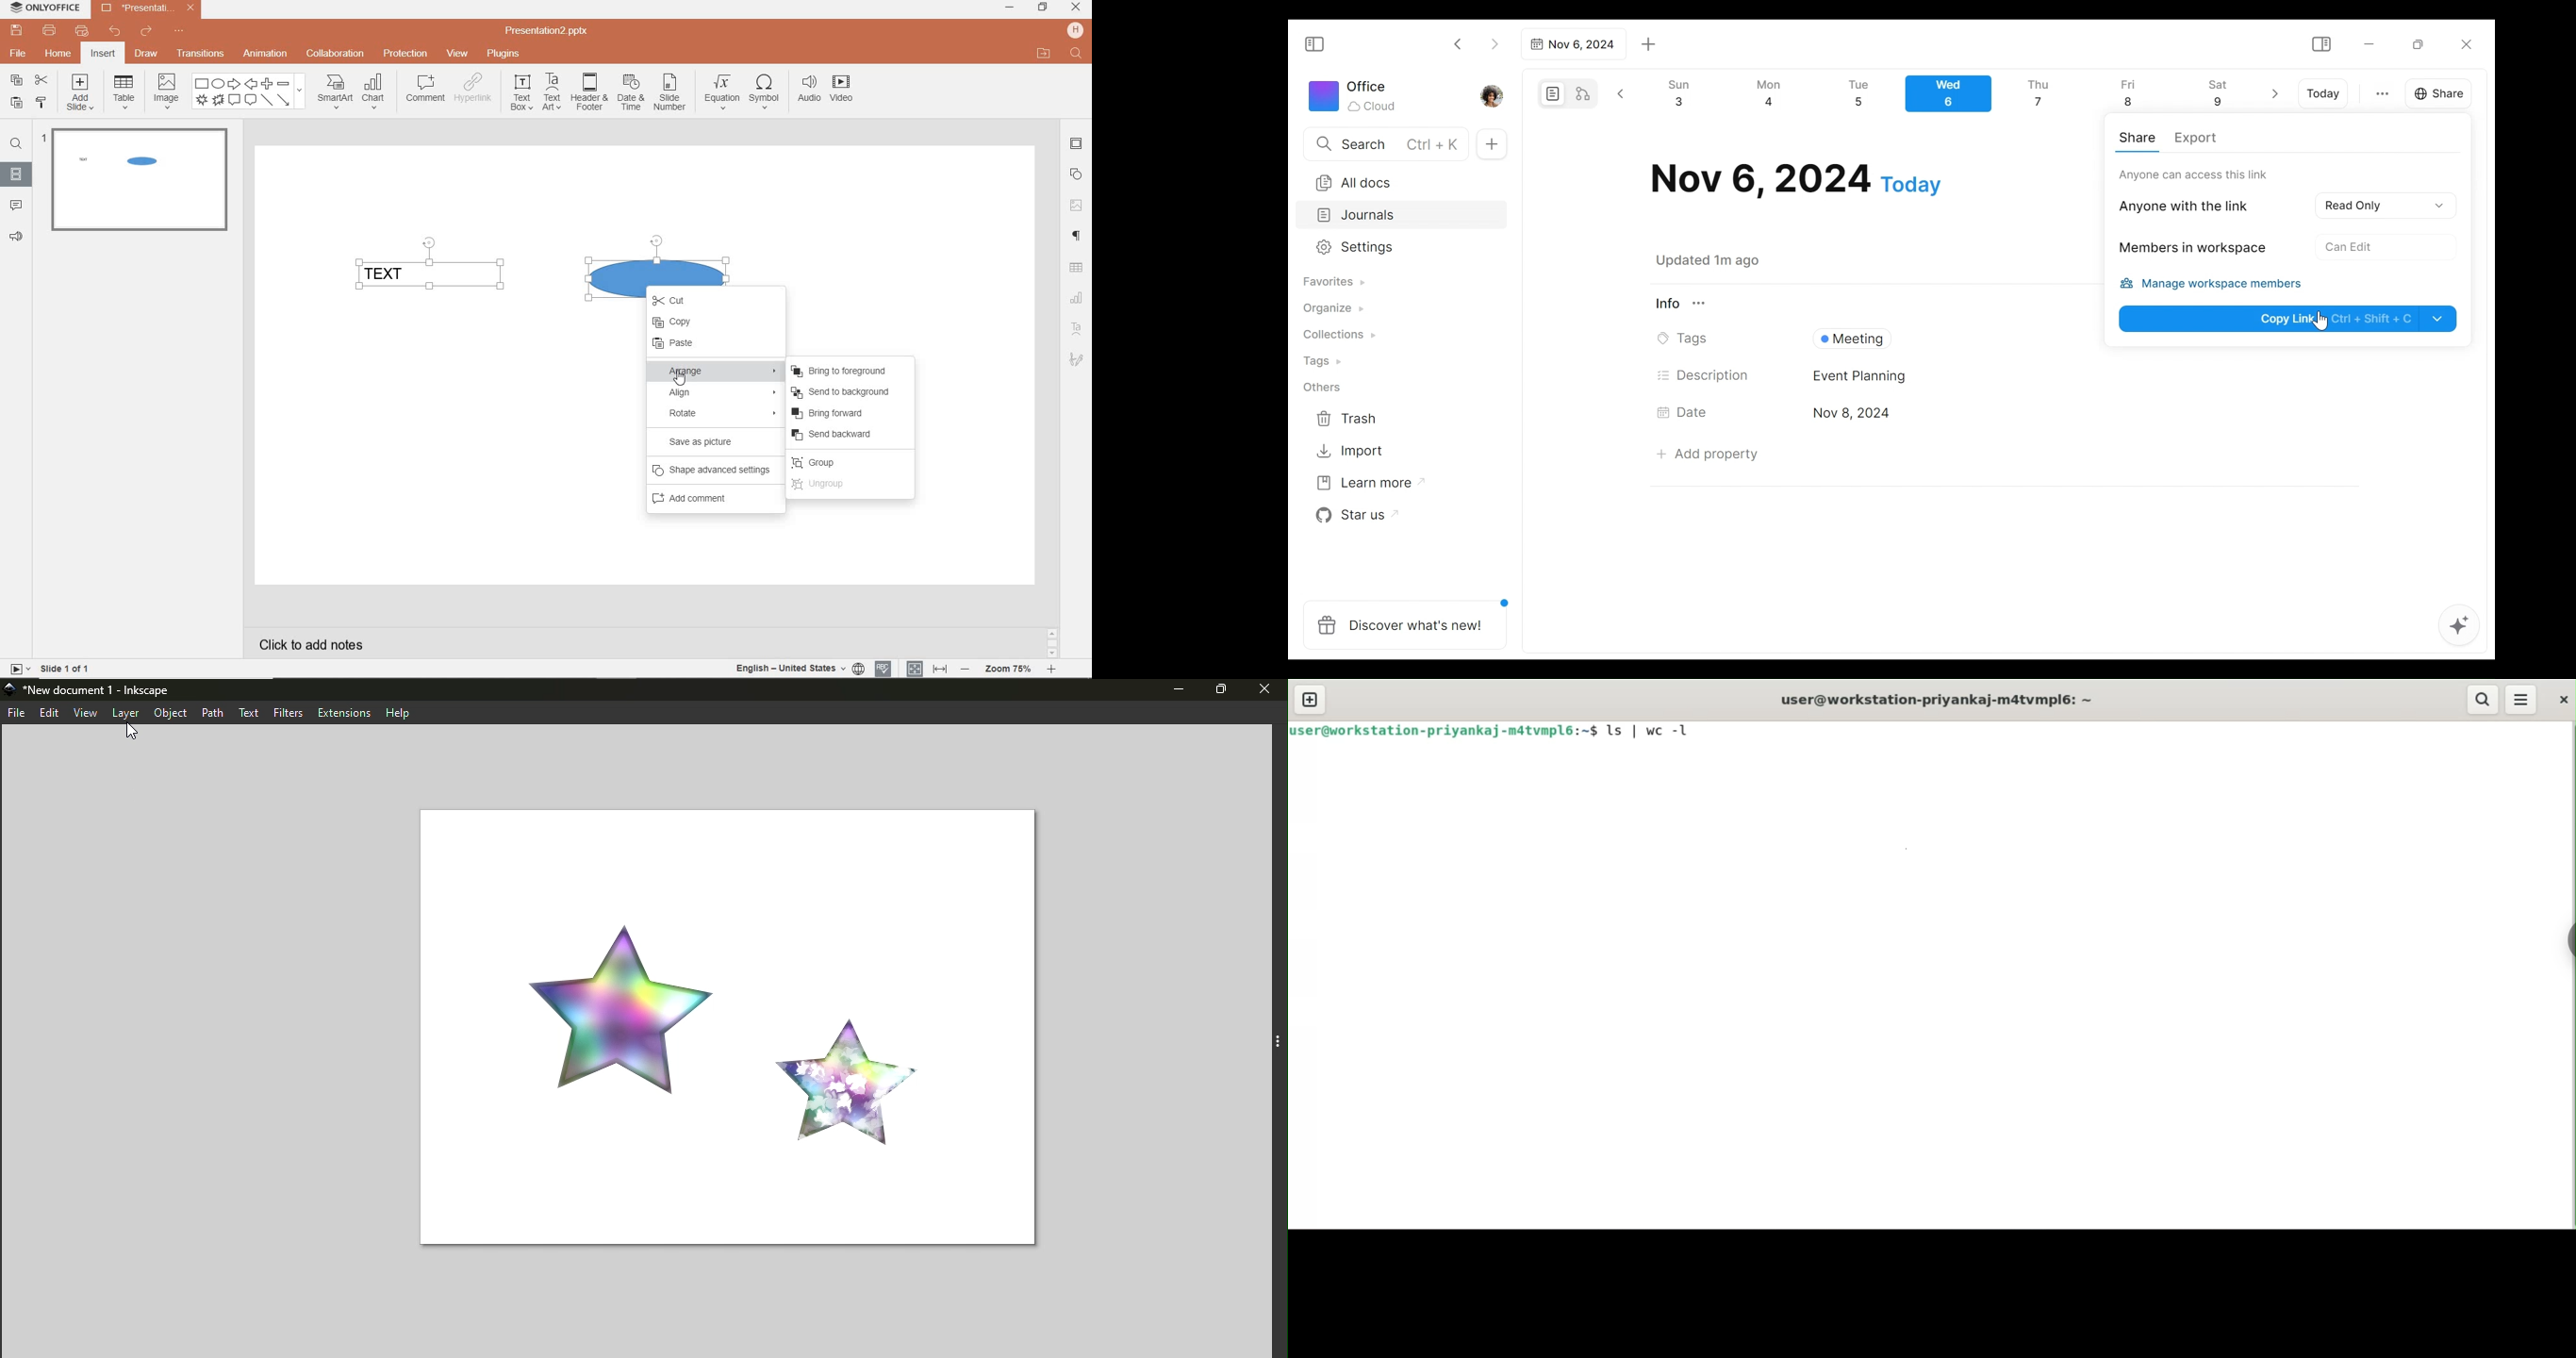 This screenshot has height=1372, width=2576. I want to click on Restore, so click(2423, 43).